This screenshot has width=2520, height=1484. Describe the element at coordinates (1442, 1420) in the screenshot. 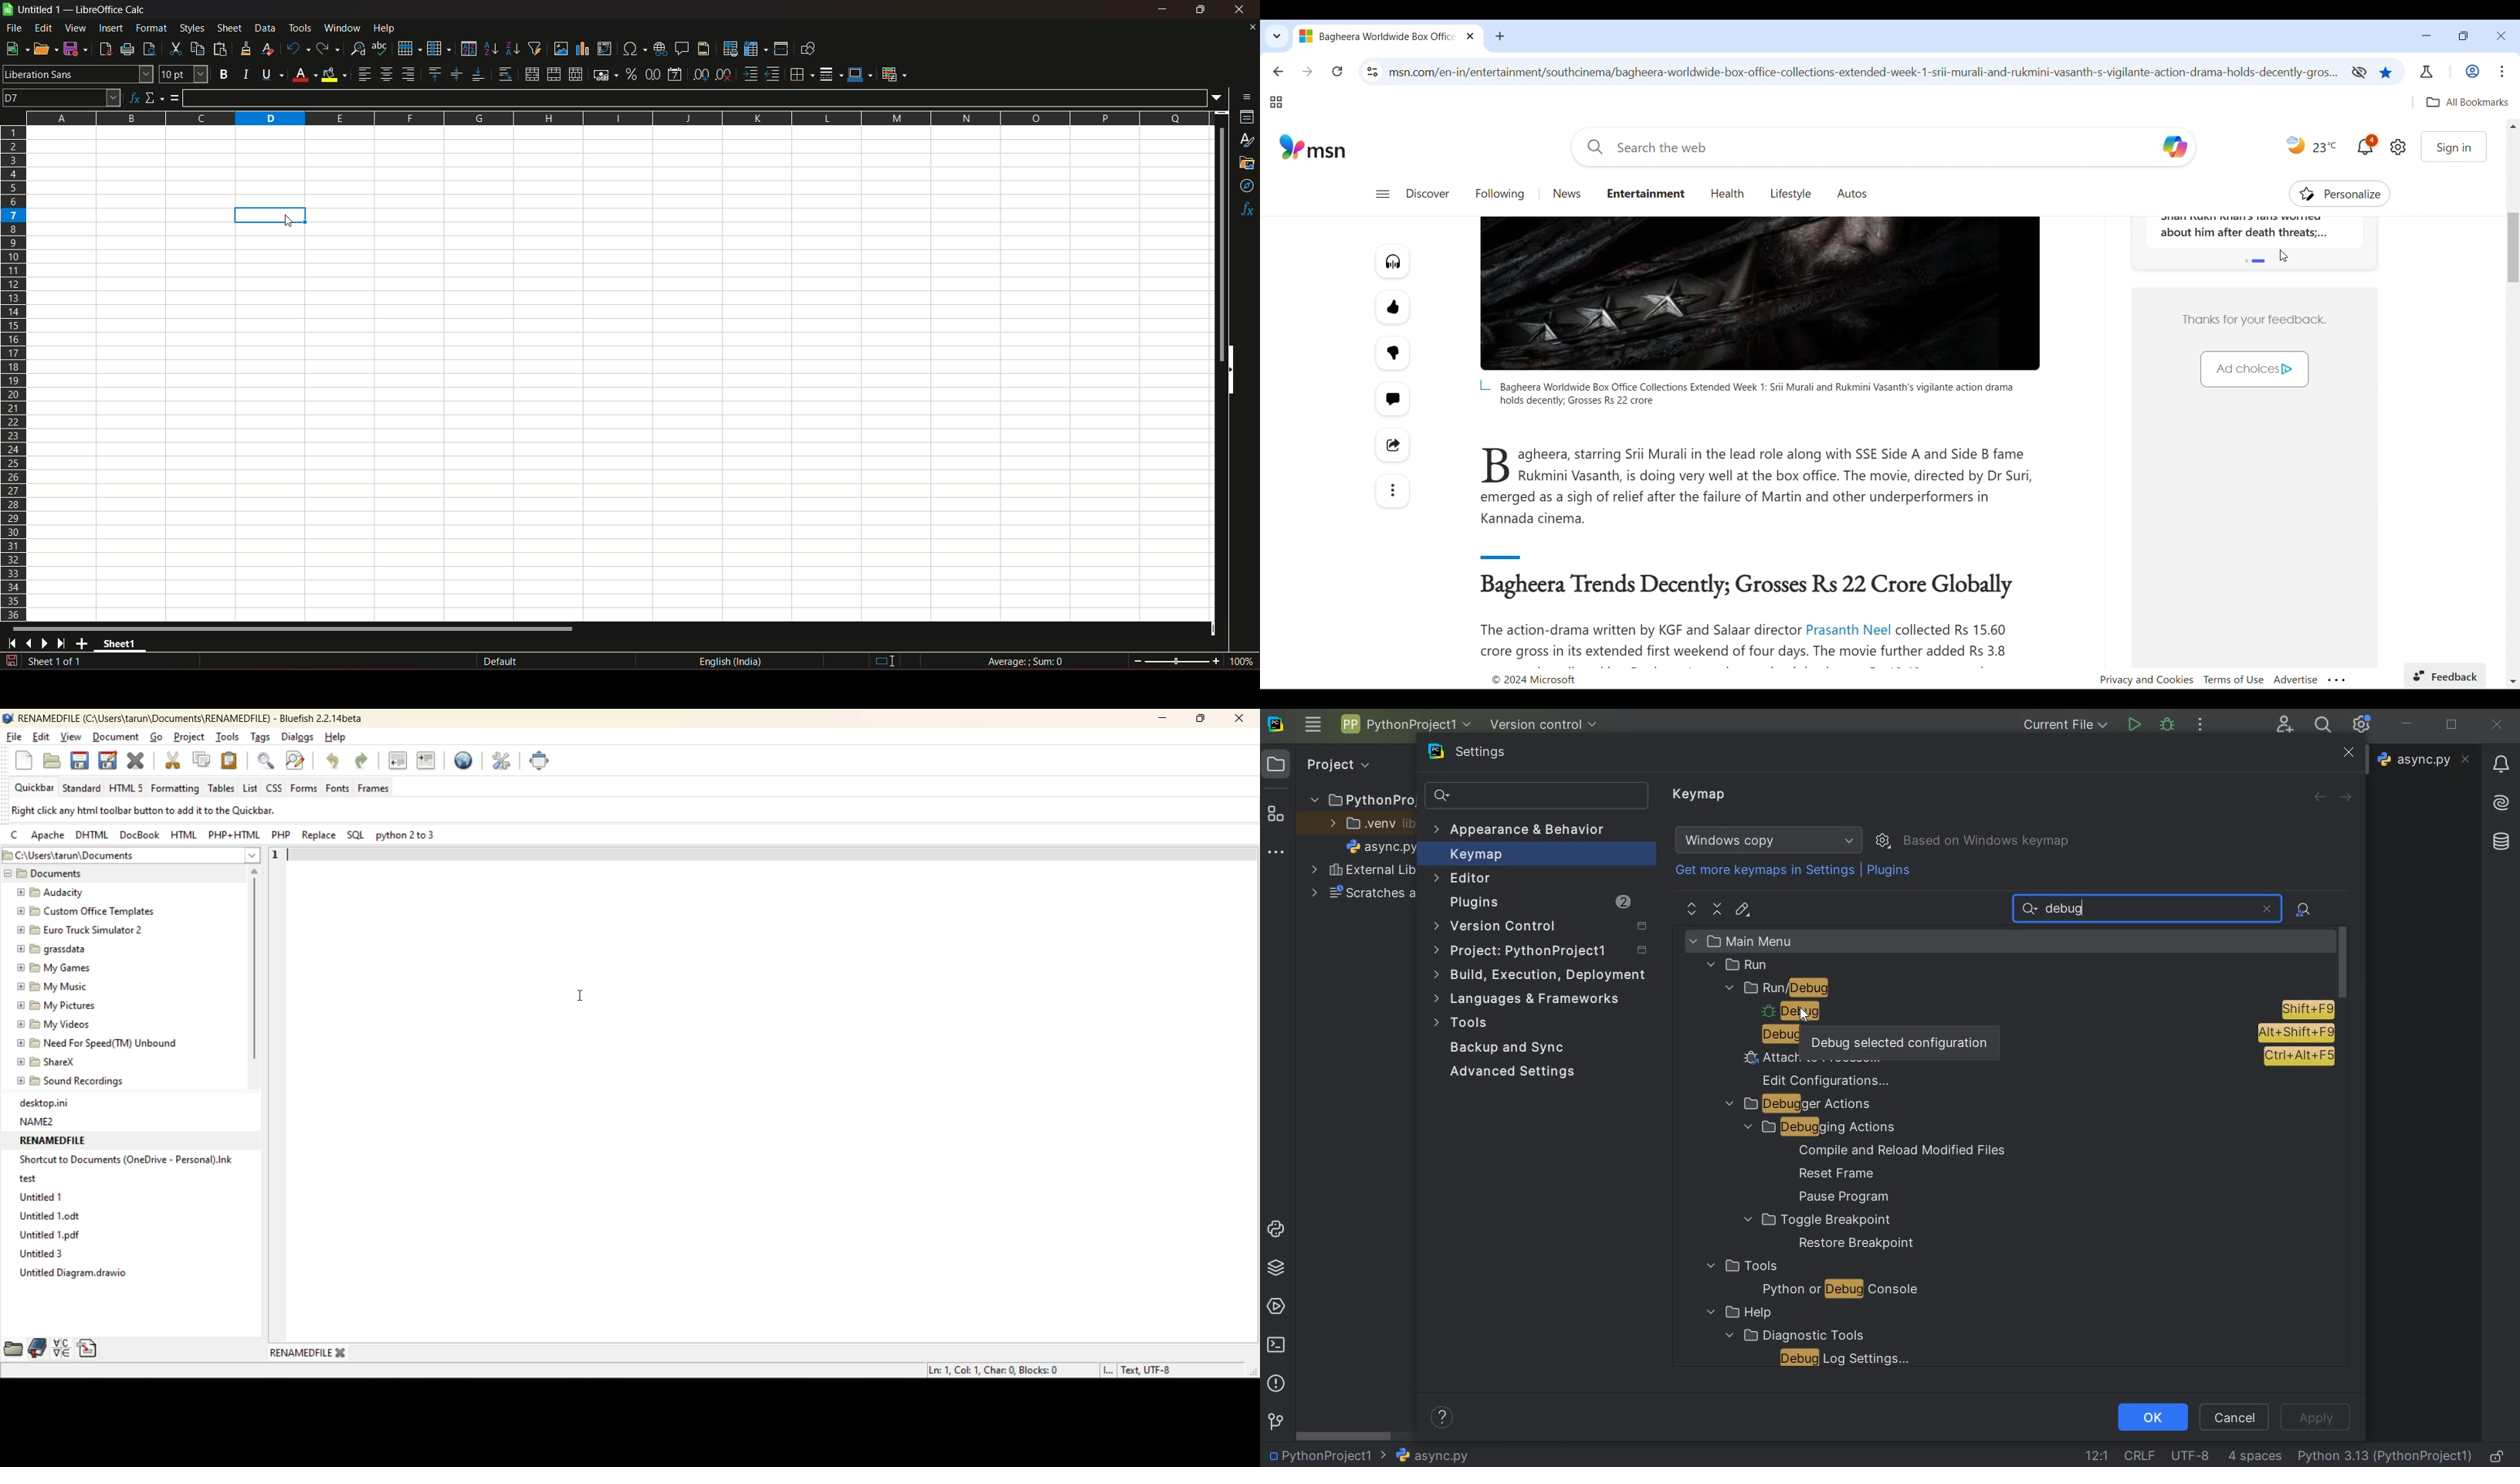

I see `show help contents` at that location.